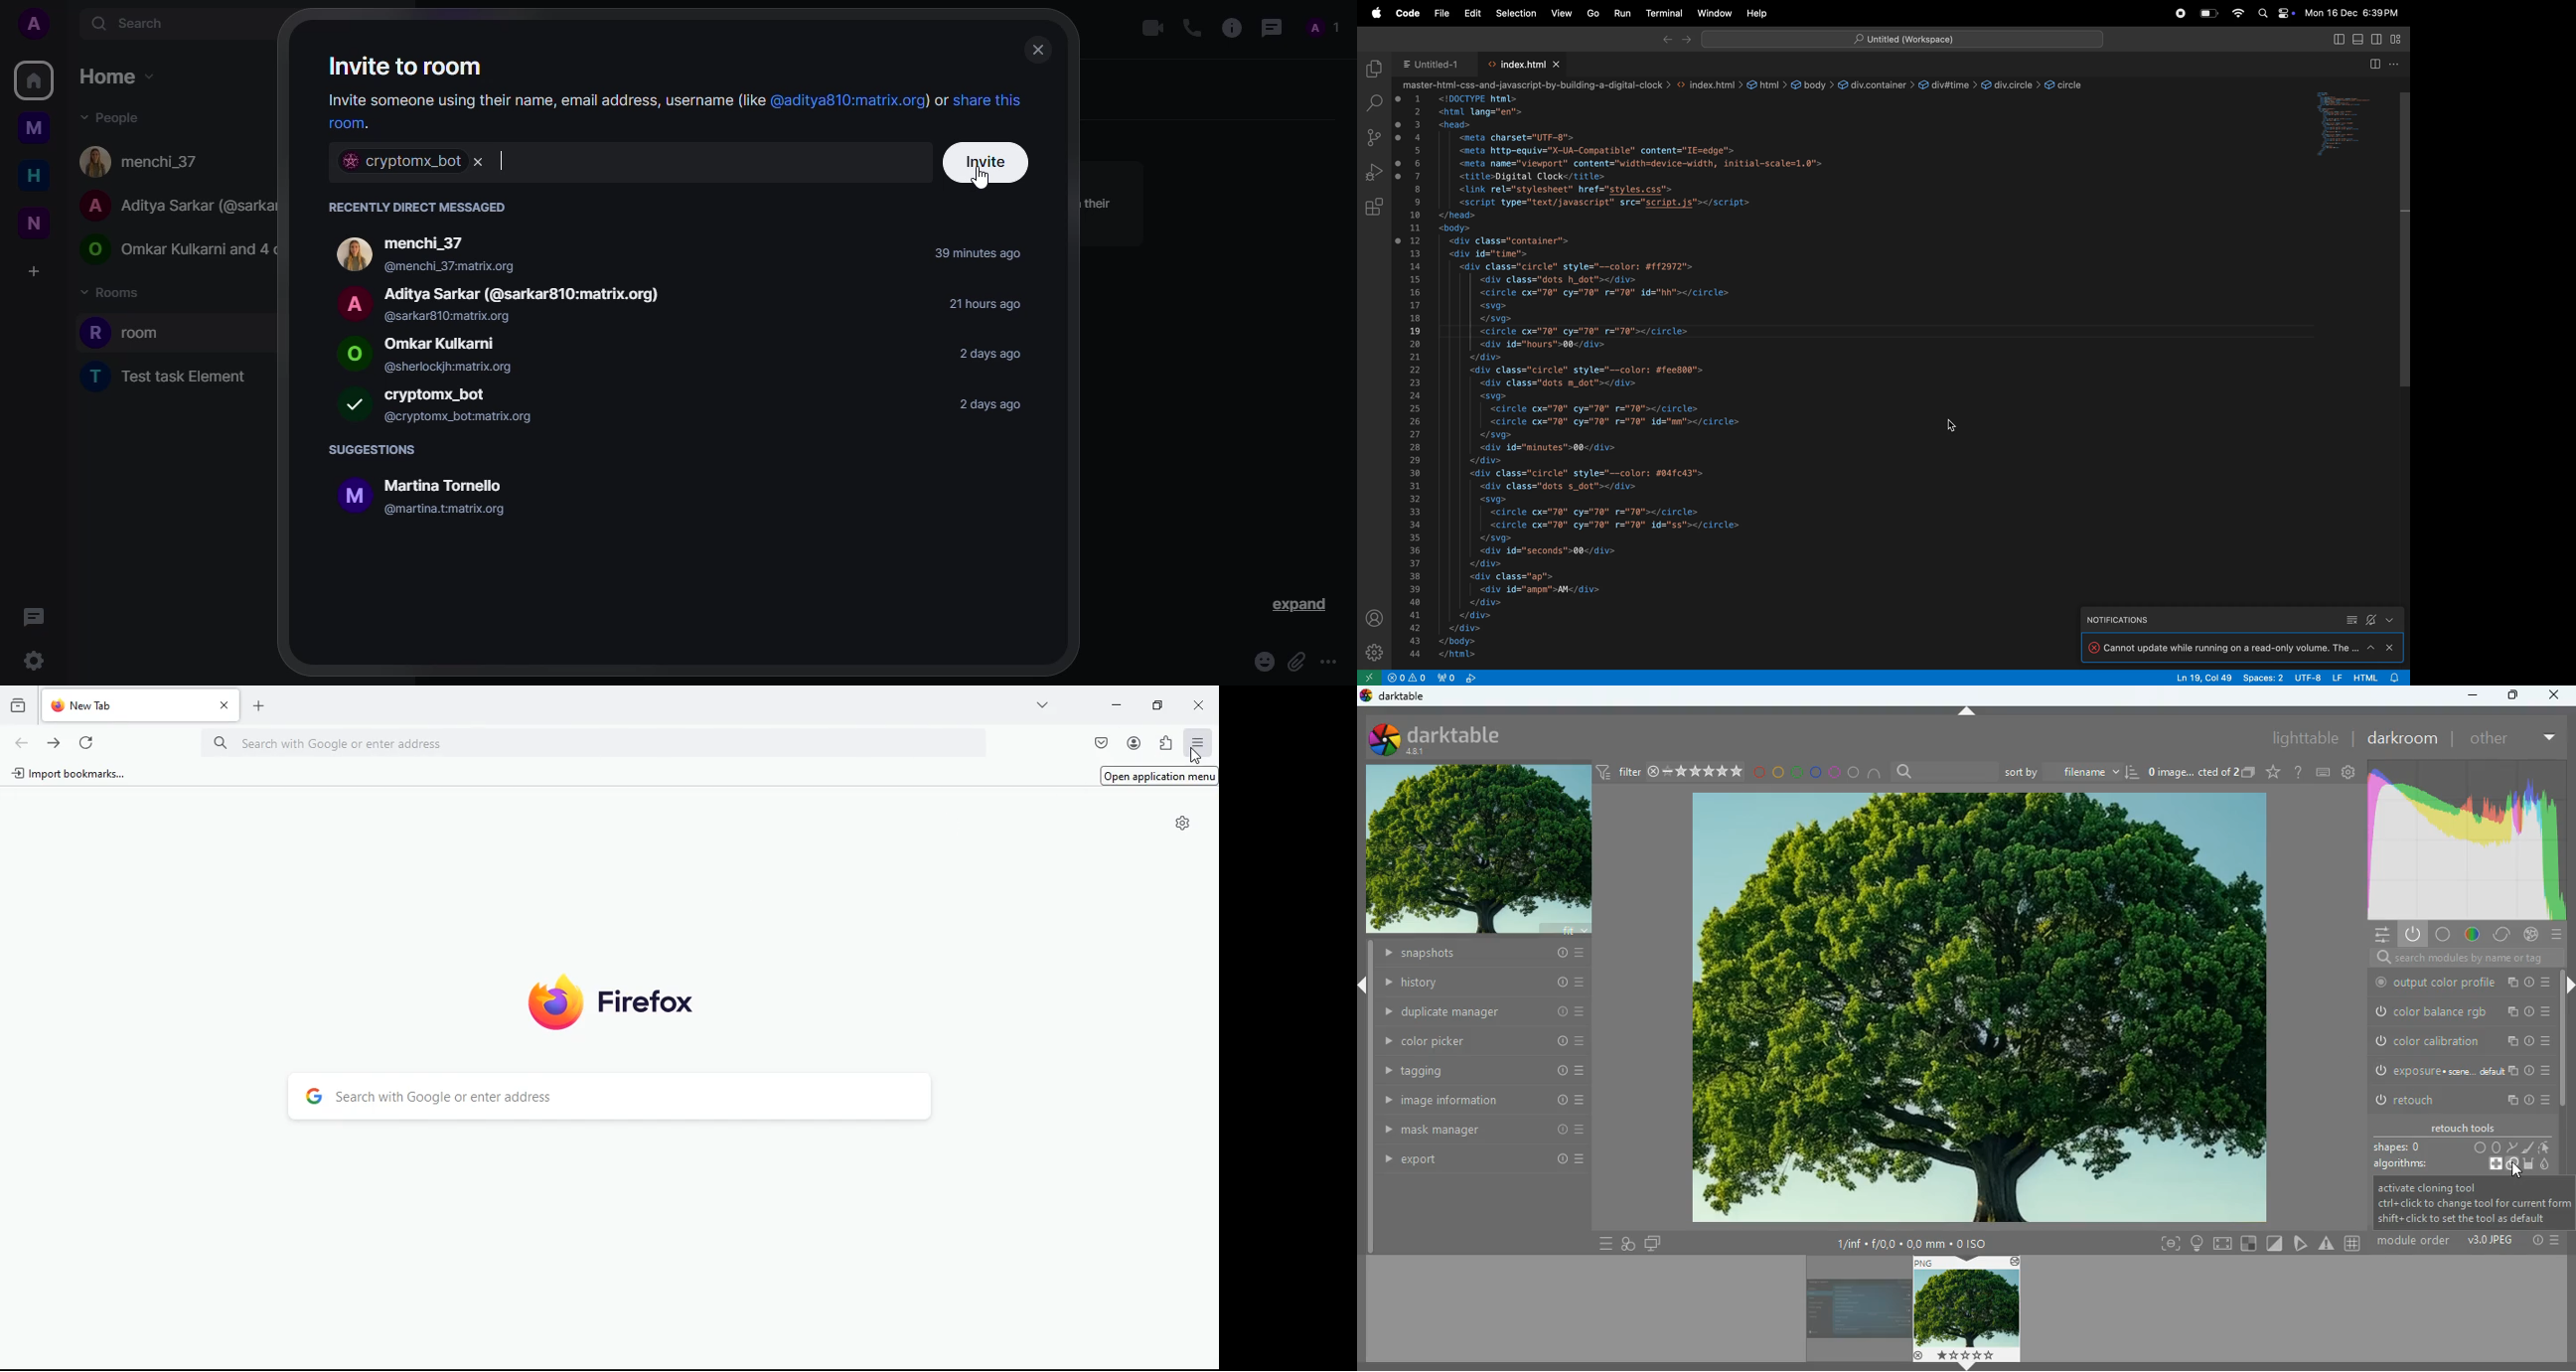 This screenshot has width=2576, height=1372. Describe the element at coordinates (1200, 705) in the screenshot. I see `close` at that location.